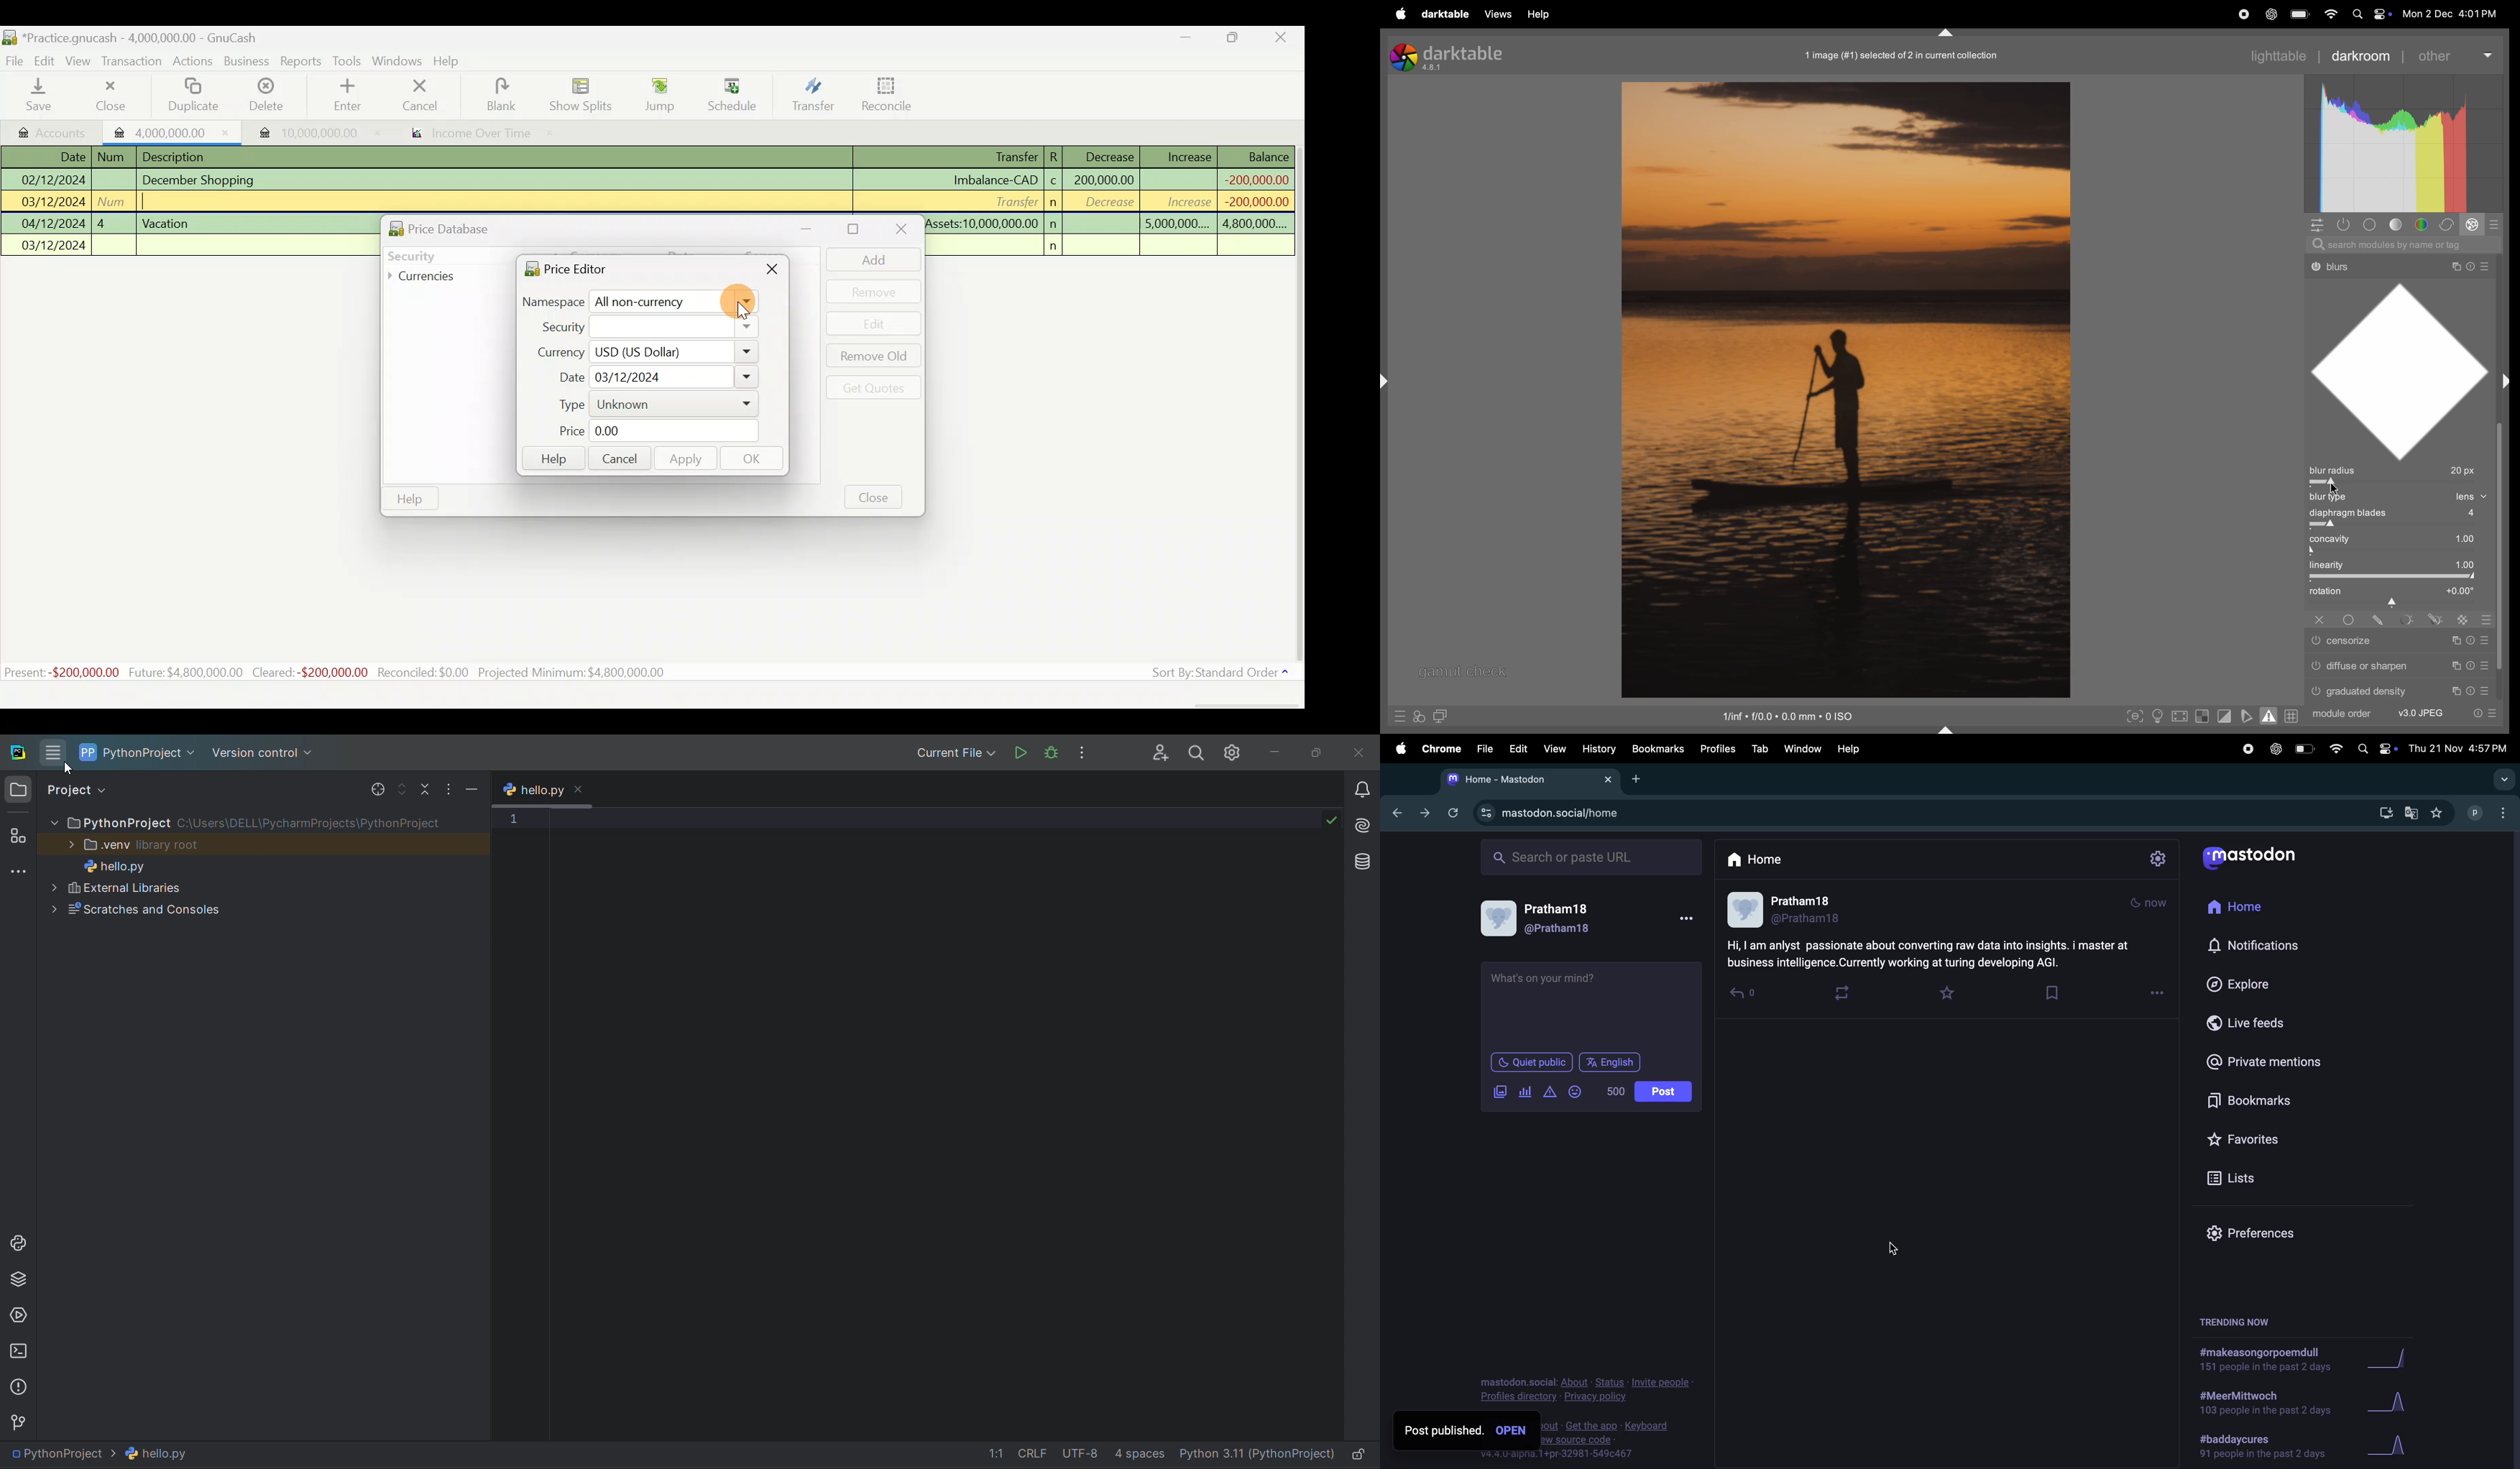 This screenshot has width=2520, height=1484. Describe the element at coordinates (2271, 13) in the screenshot. I see `chatgpt` at that location.